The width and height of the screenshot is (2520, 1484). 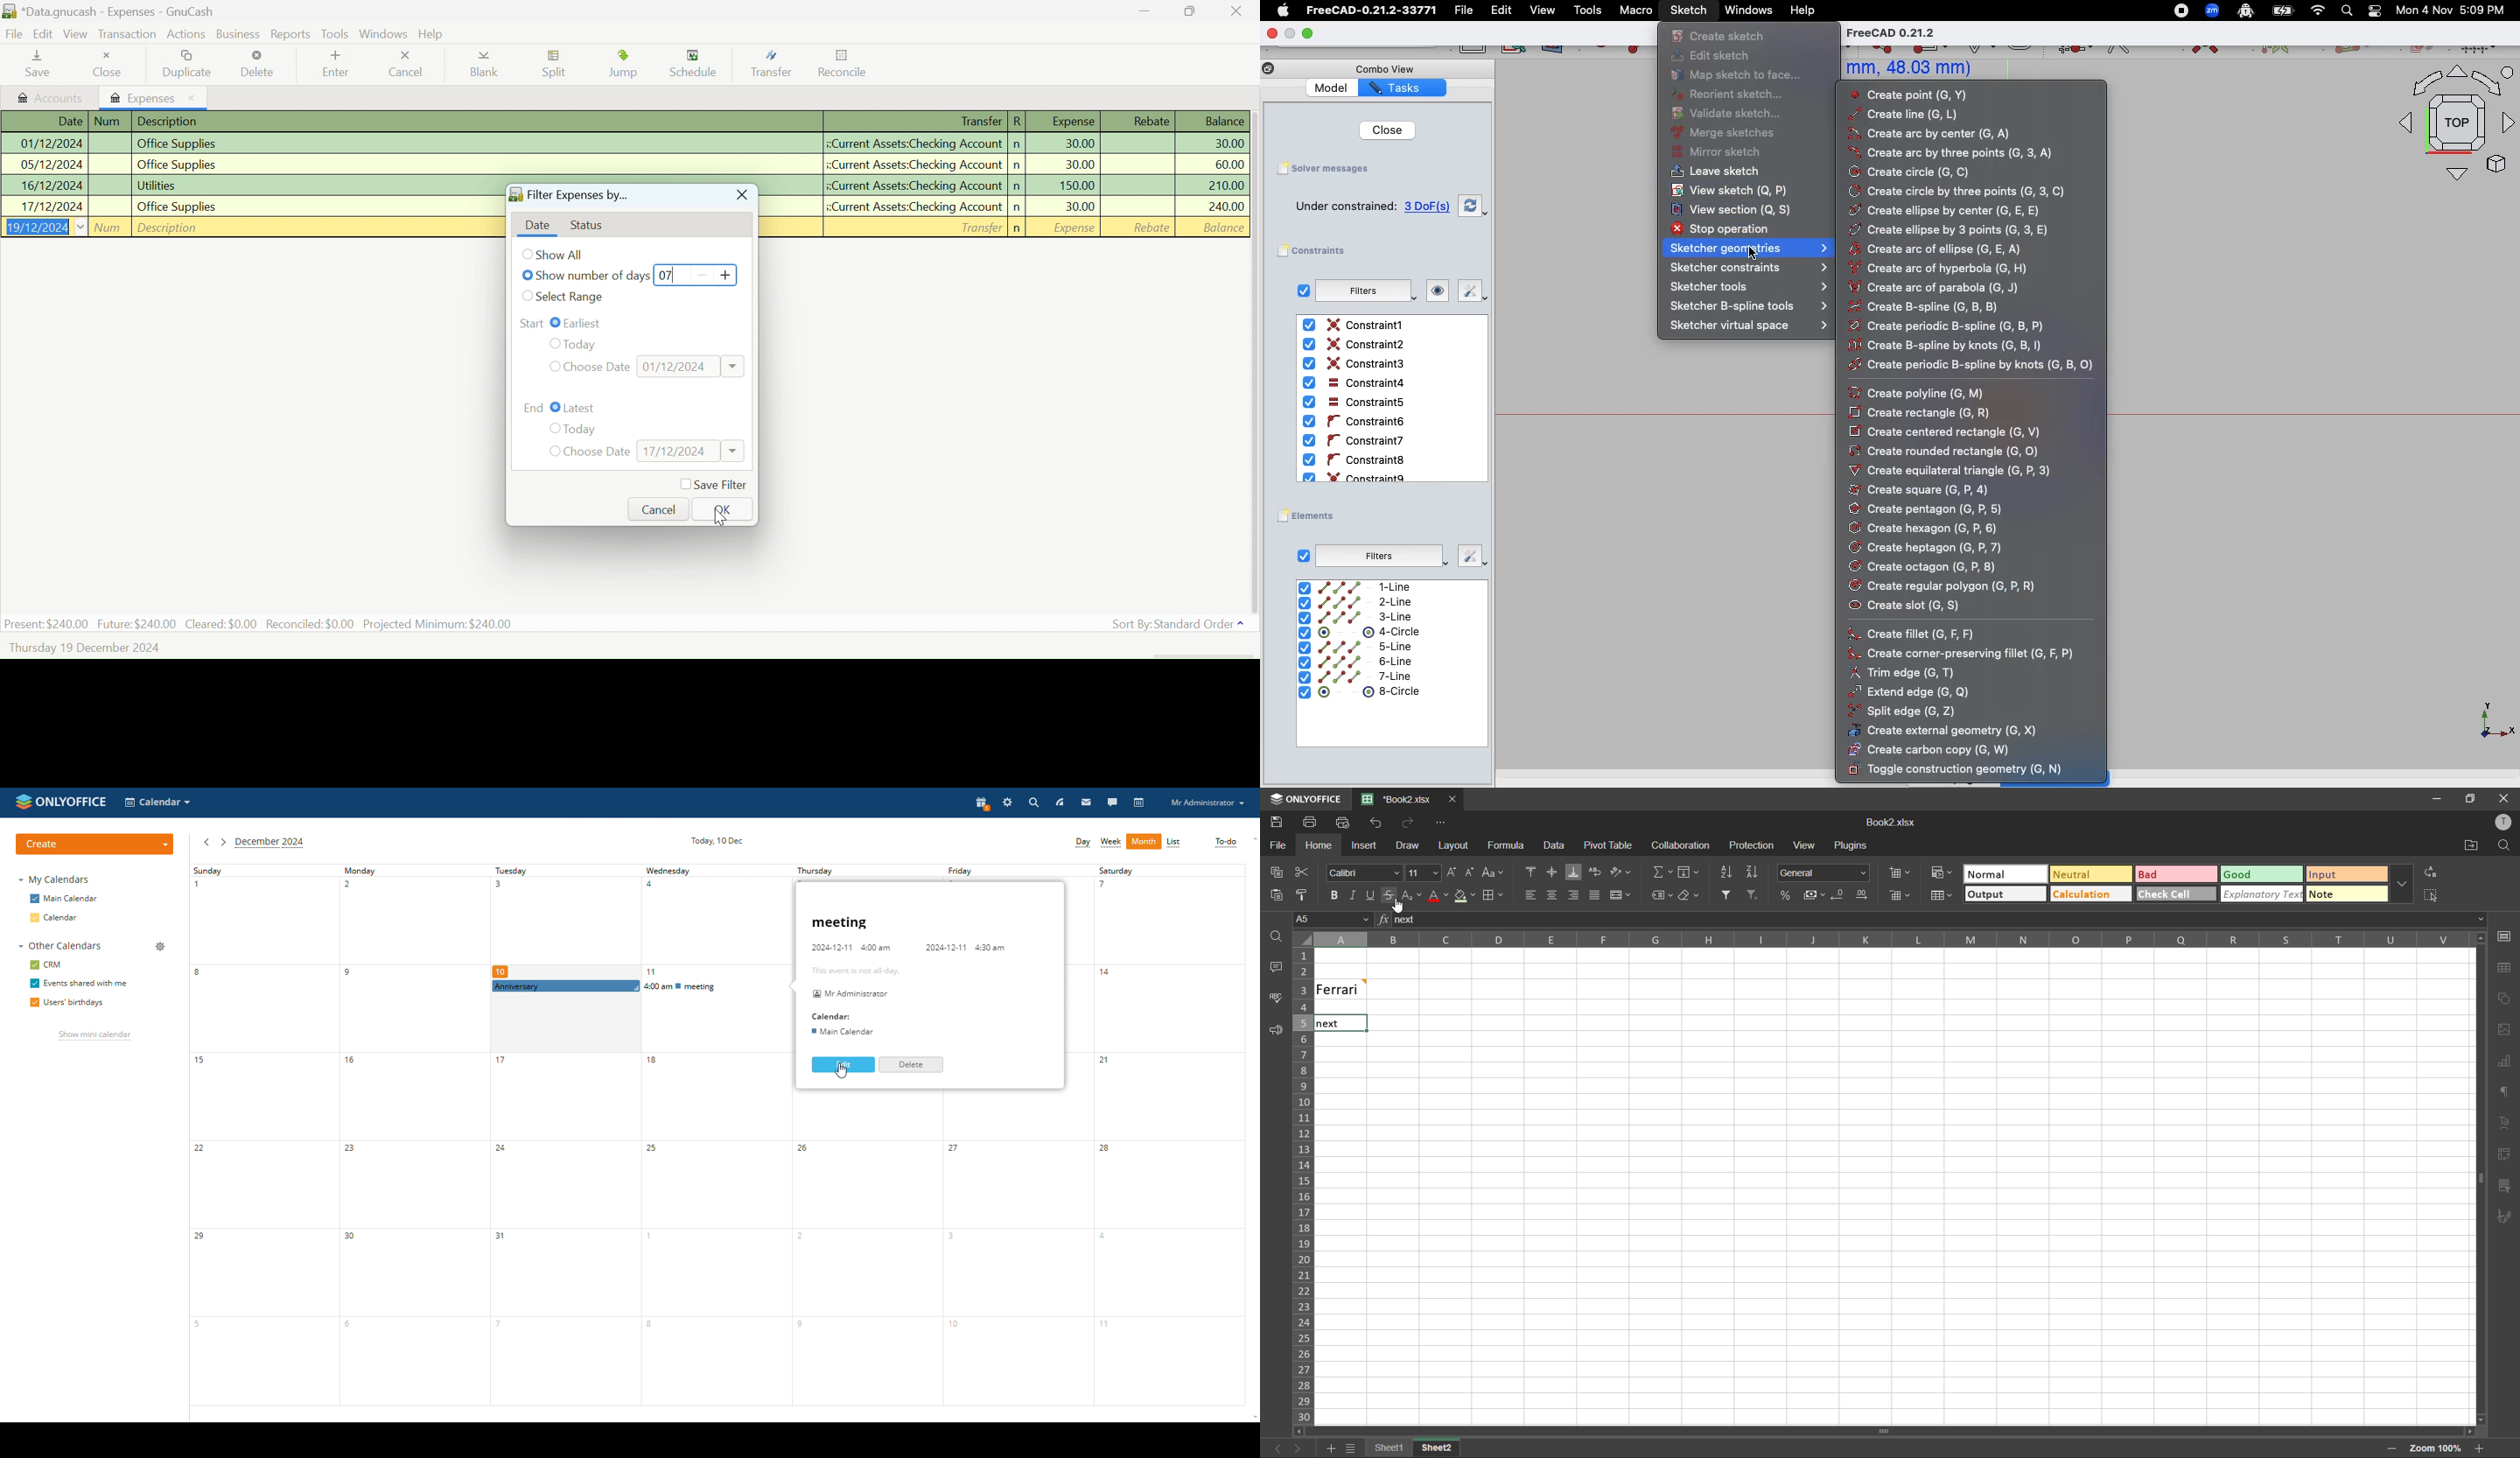 I want to click on thursday, so click(x=862, y=872).